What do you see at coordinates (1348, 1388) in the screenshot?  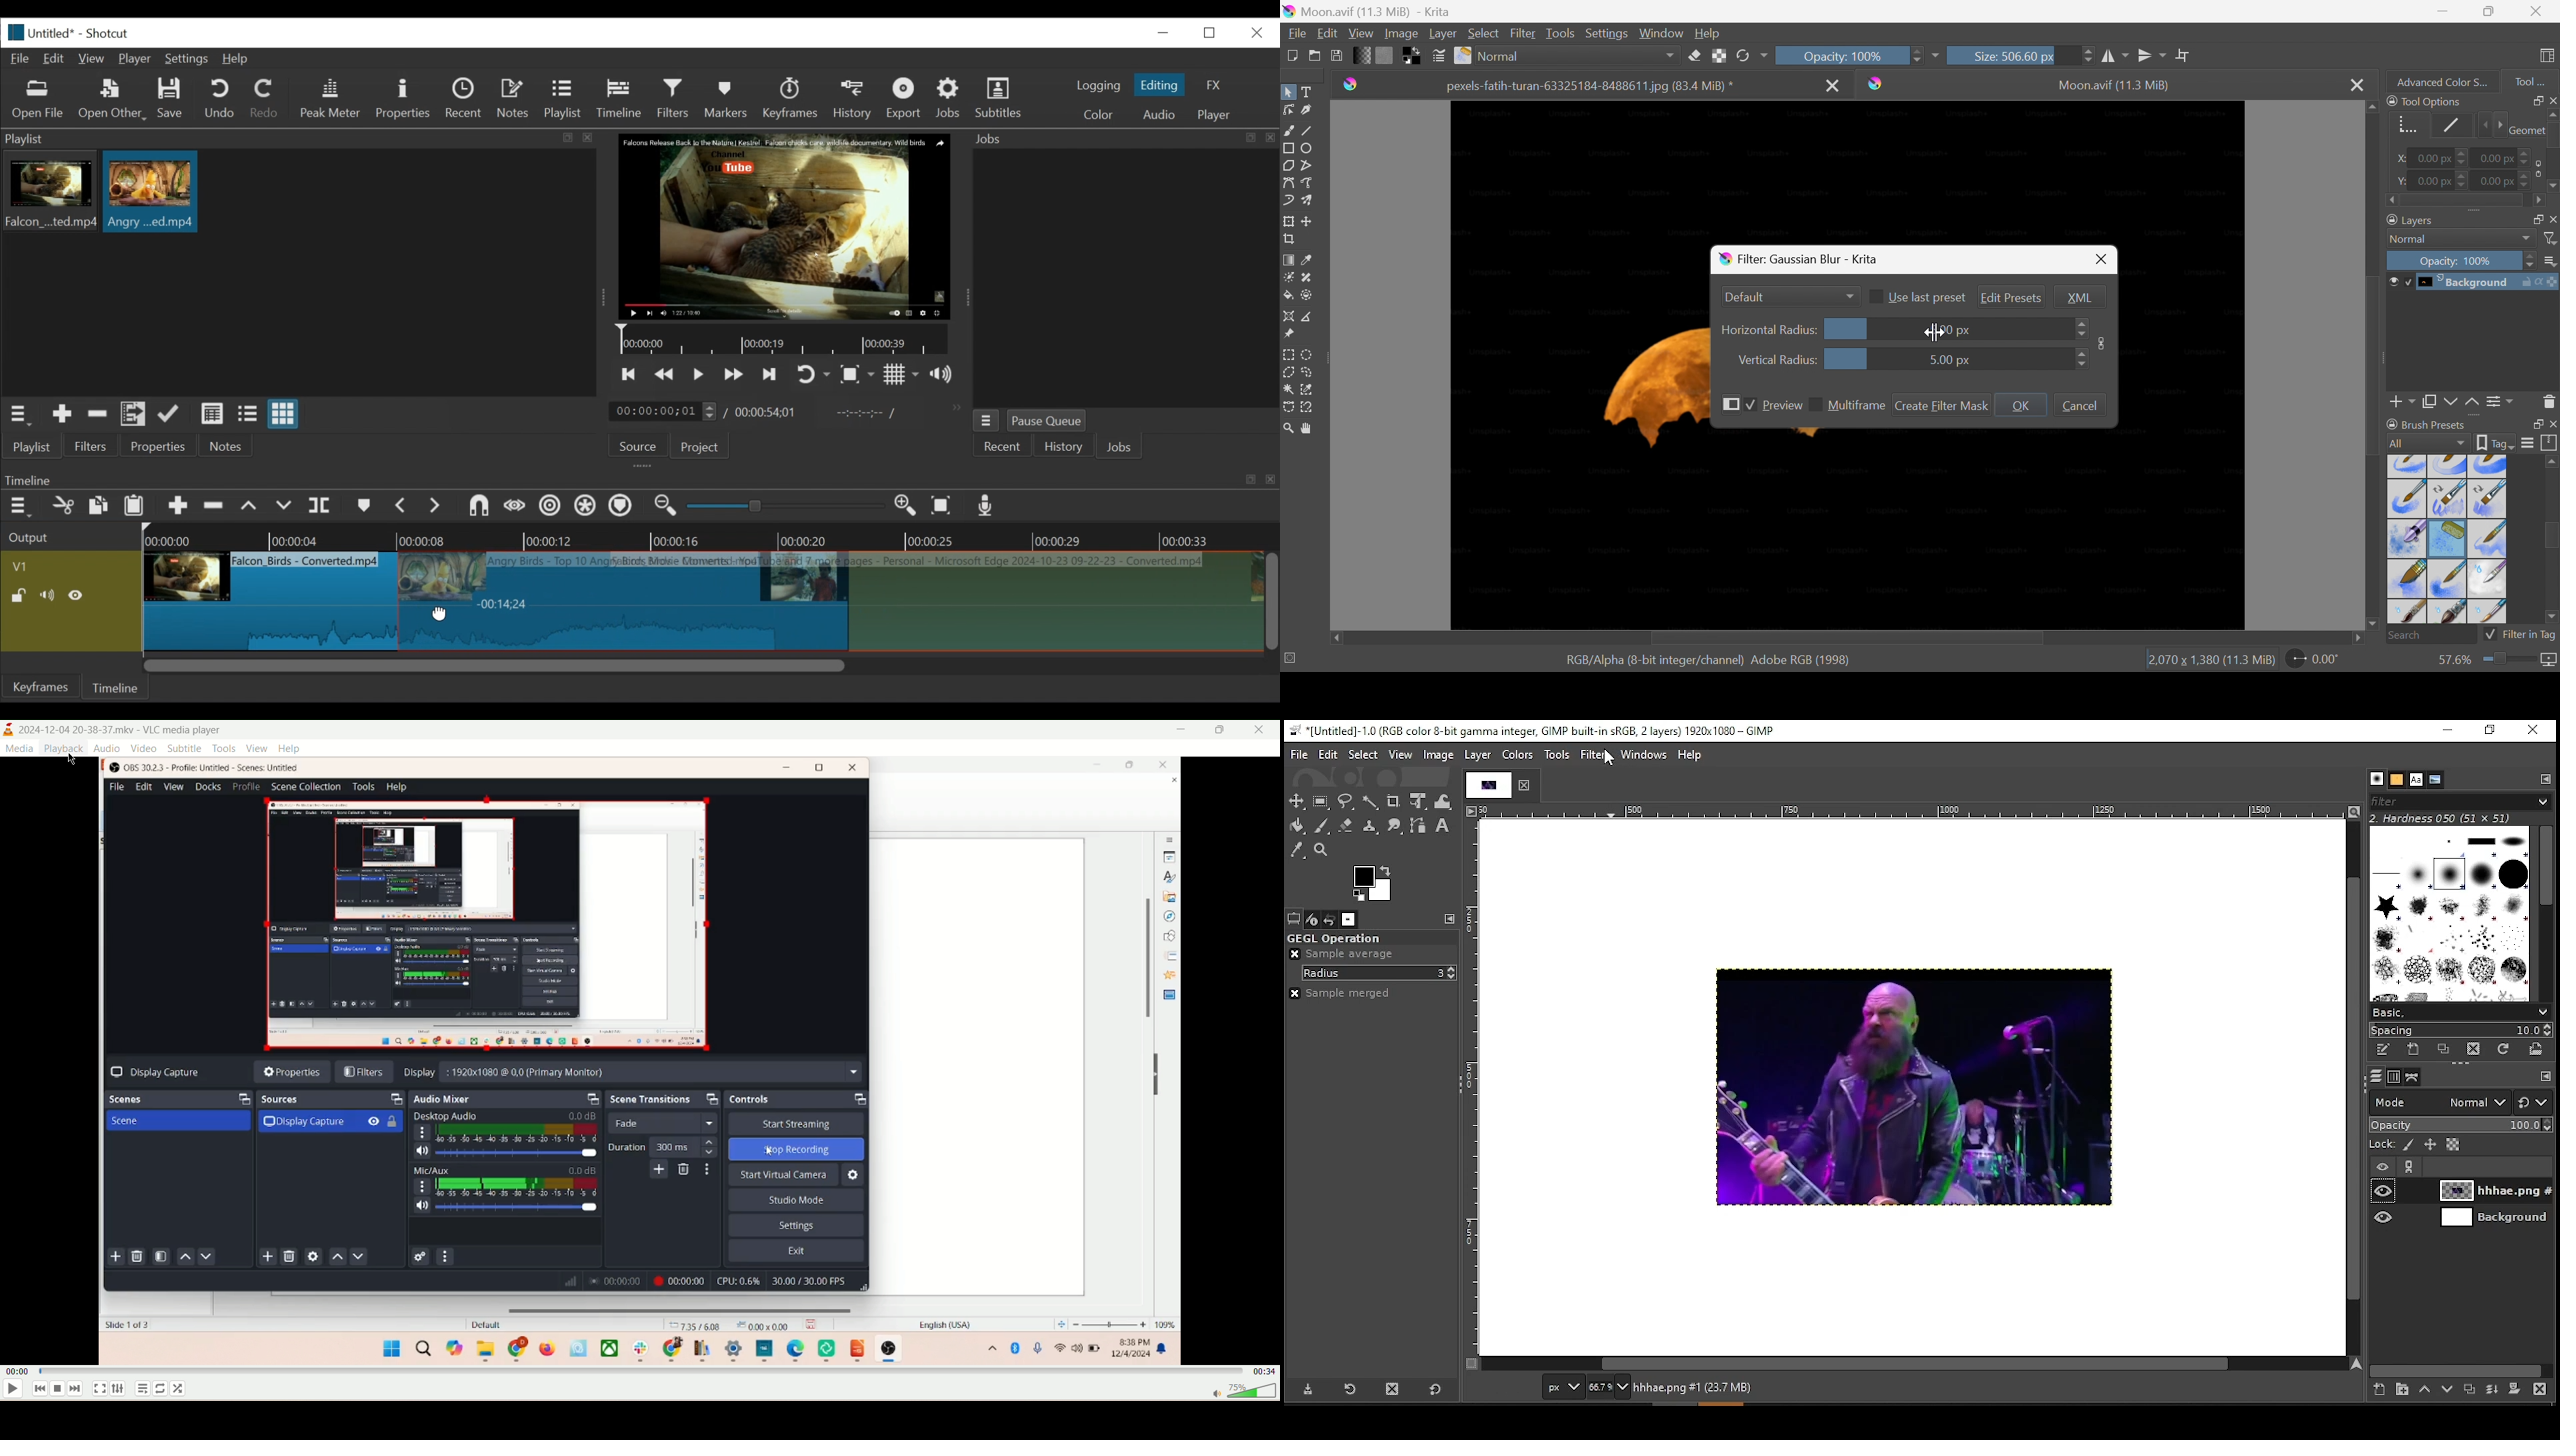 I see `restore tool preset` at bounding box center [1348, 1388].